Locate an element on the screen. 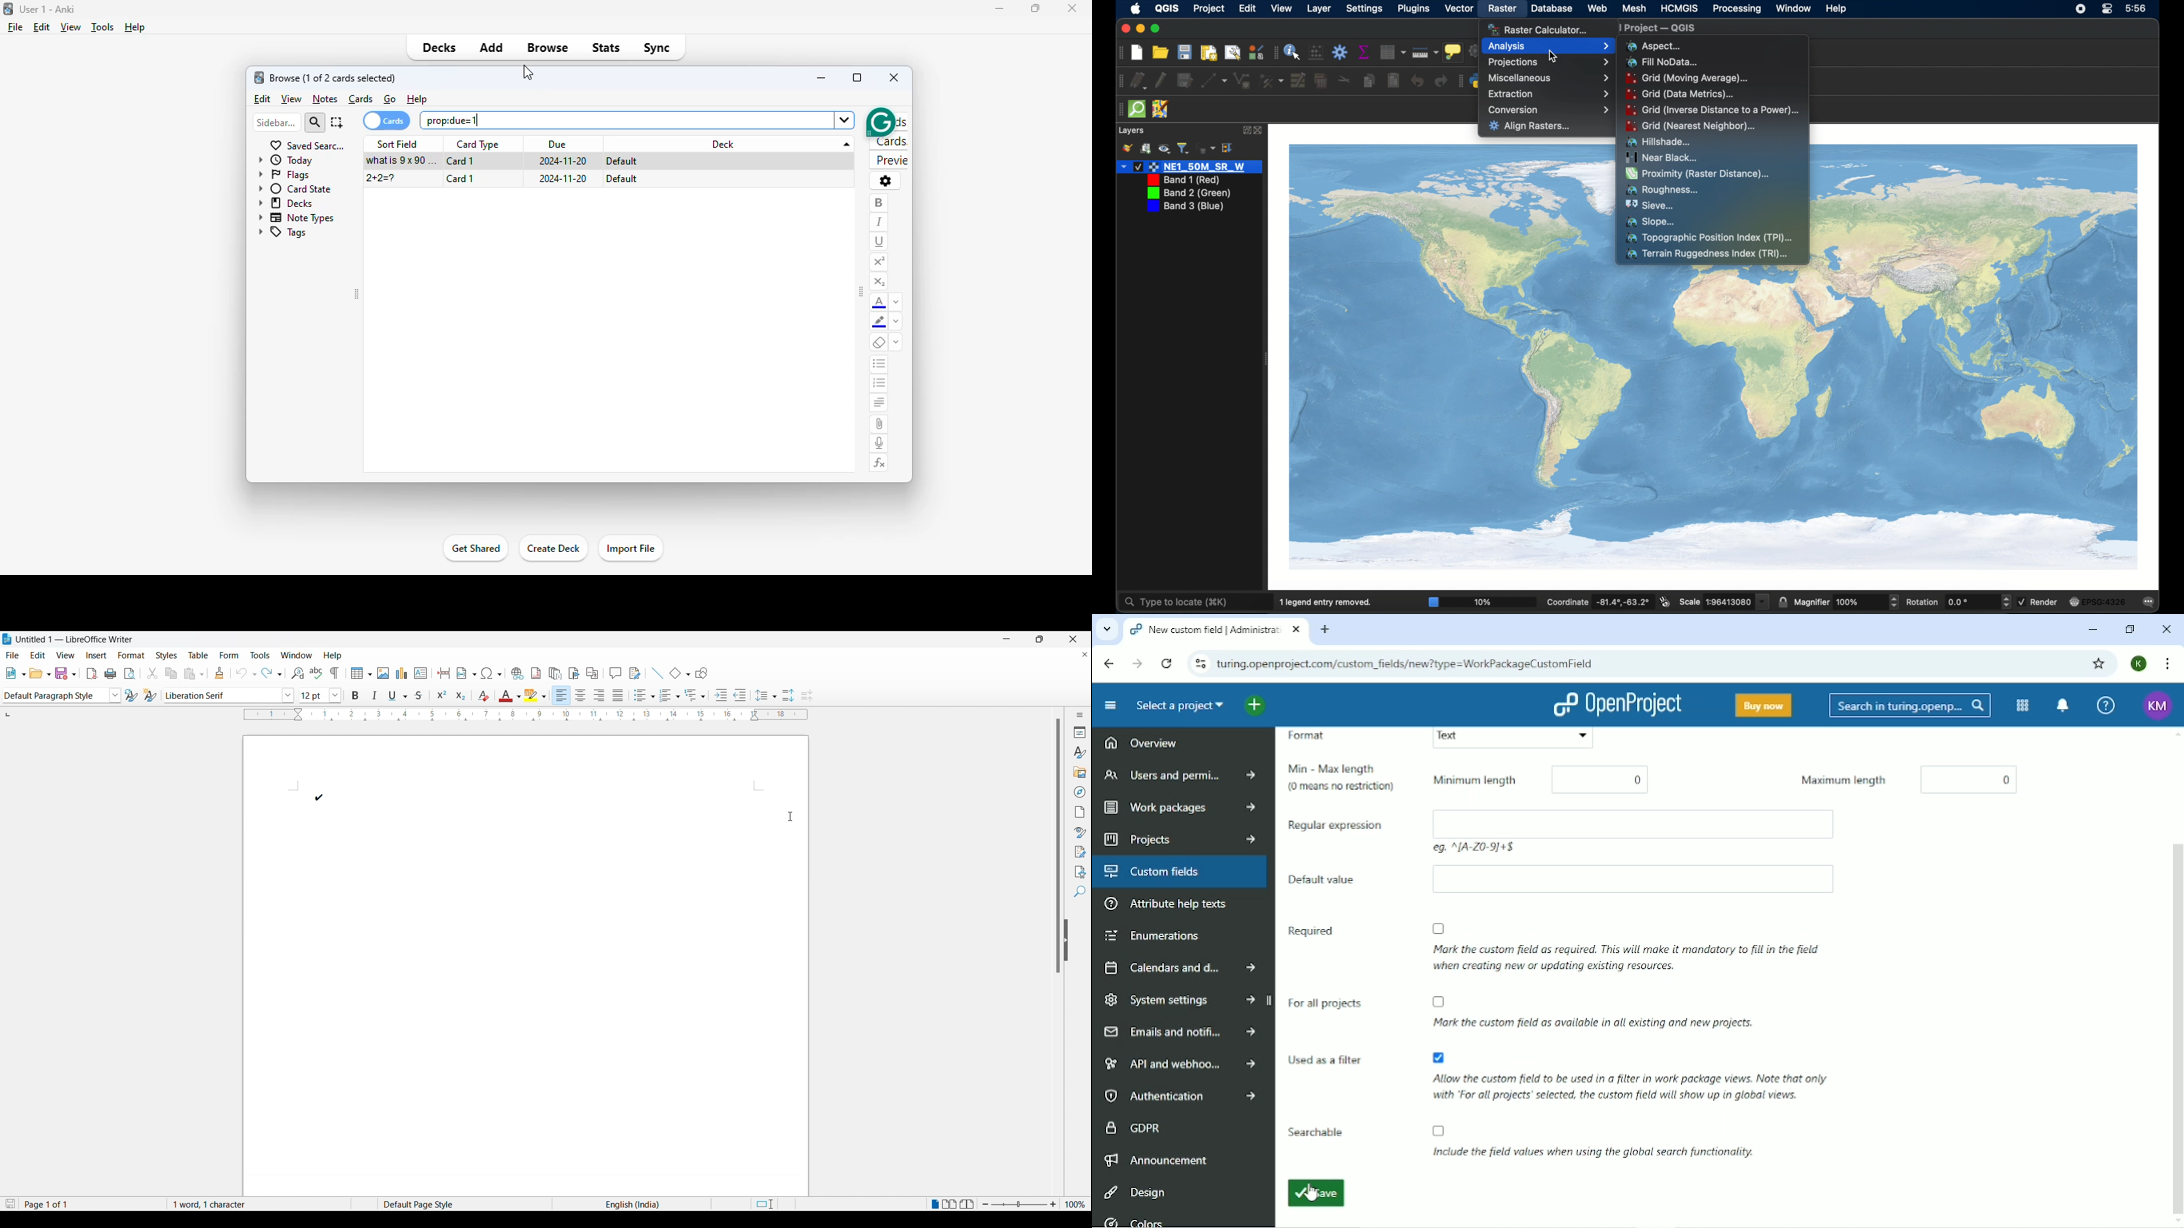  conversion menu is located at coordinates (1549, 110).